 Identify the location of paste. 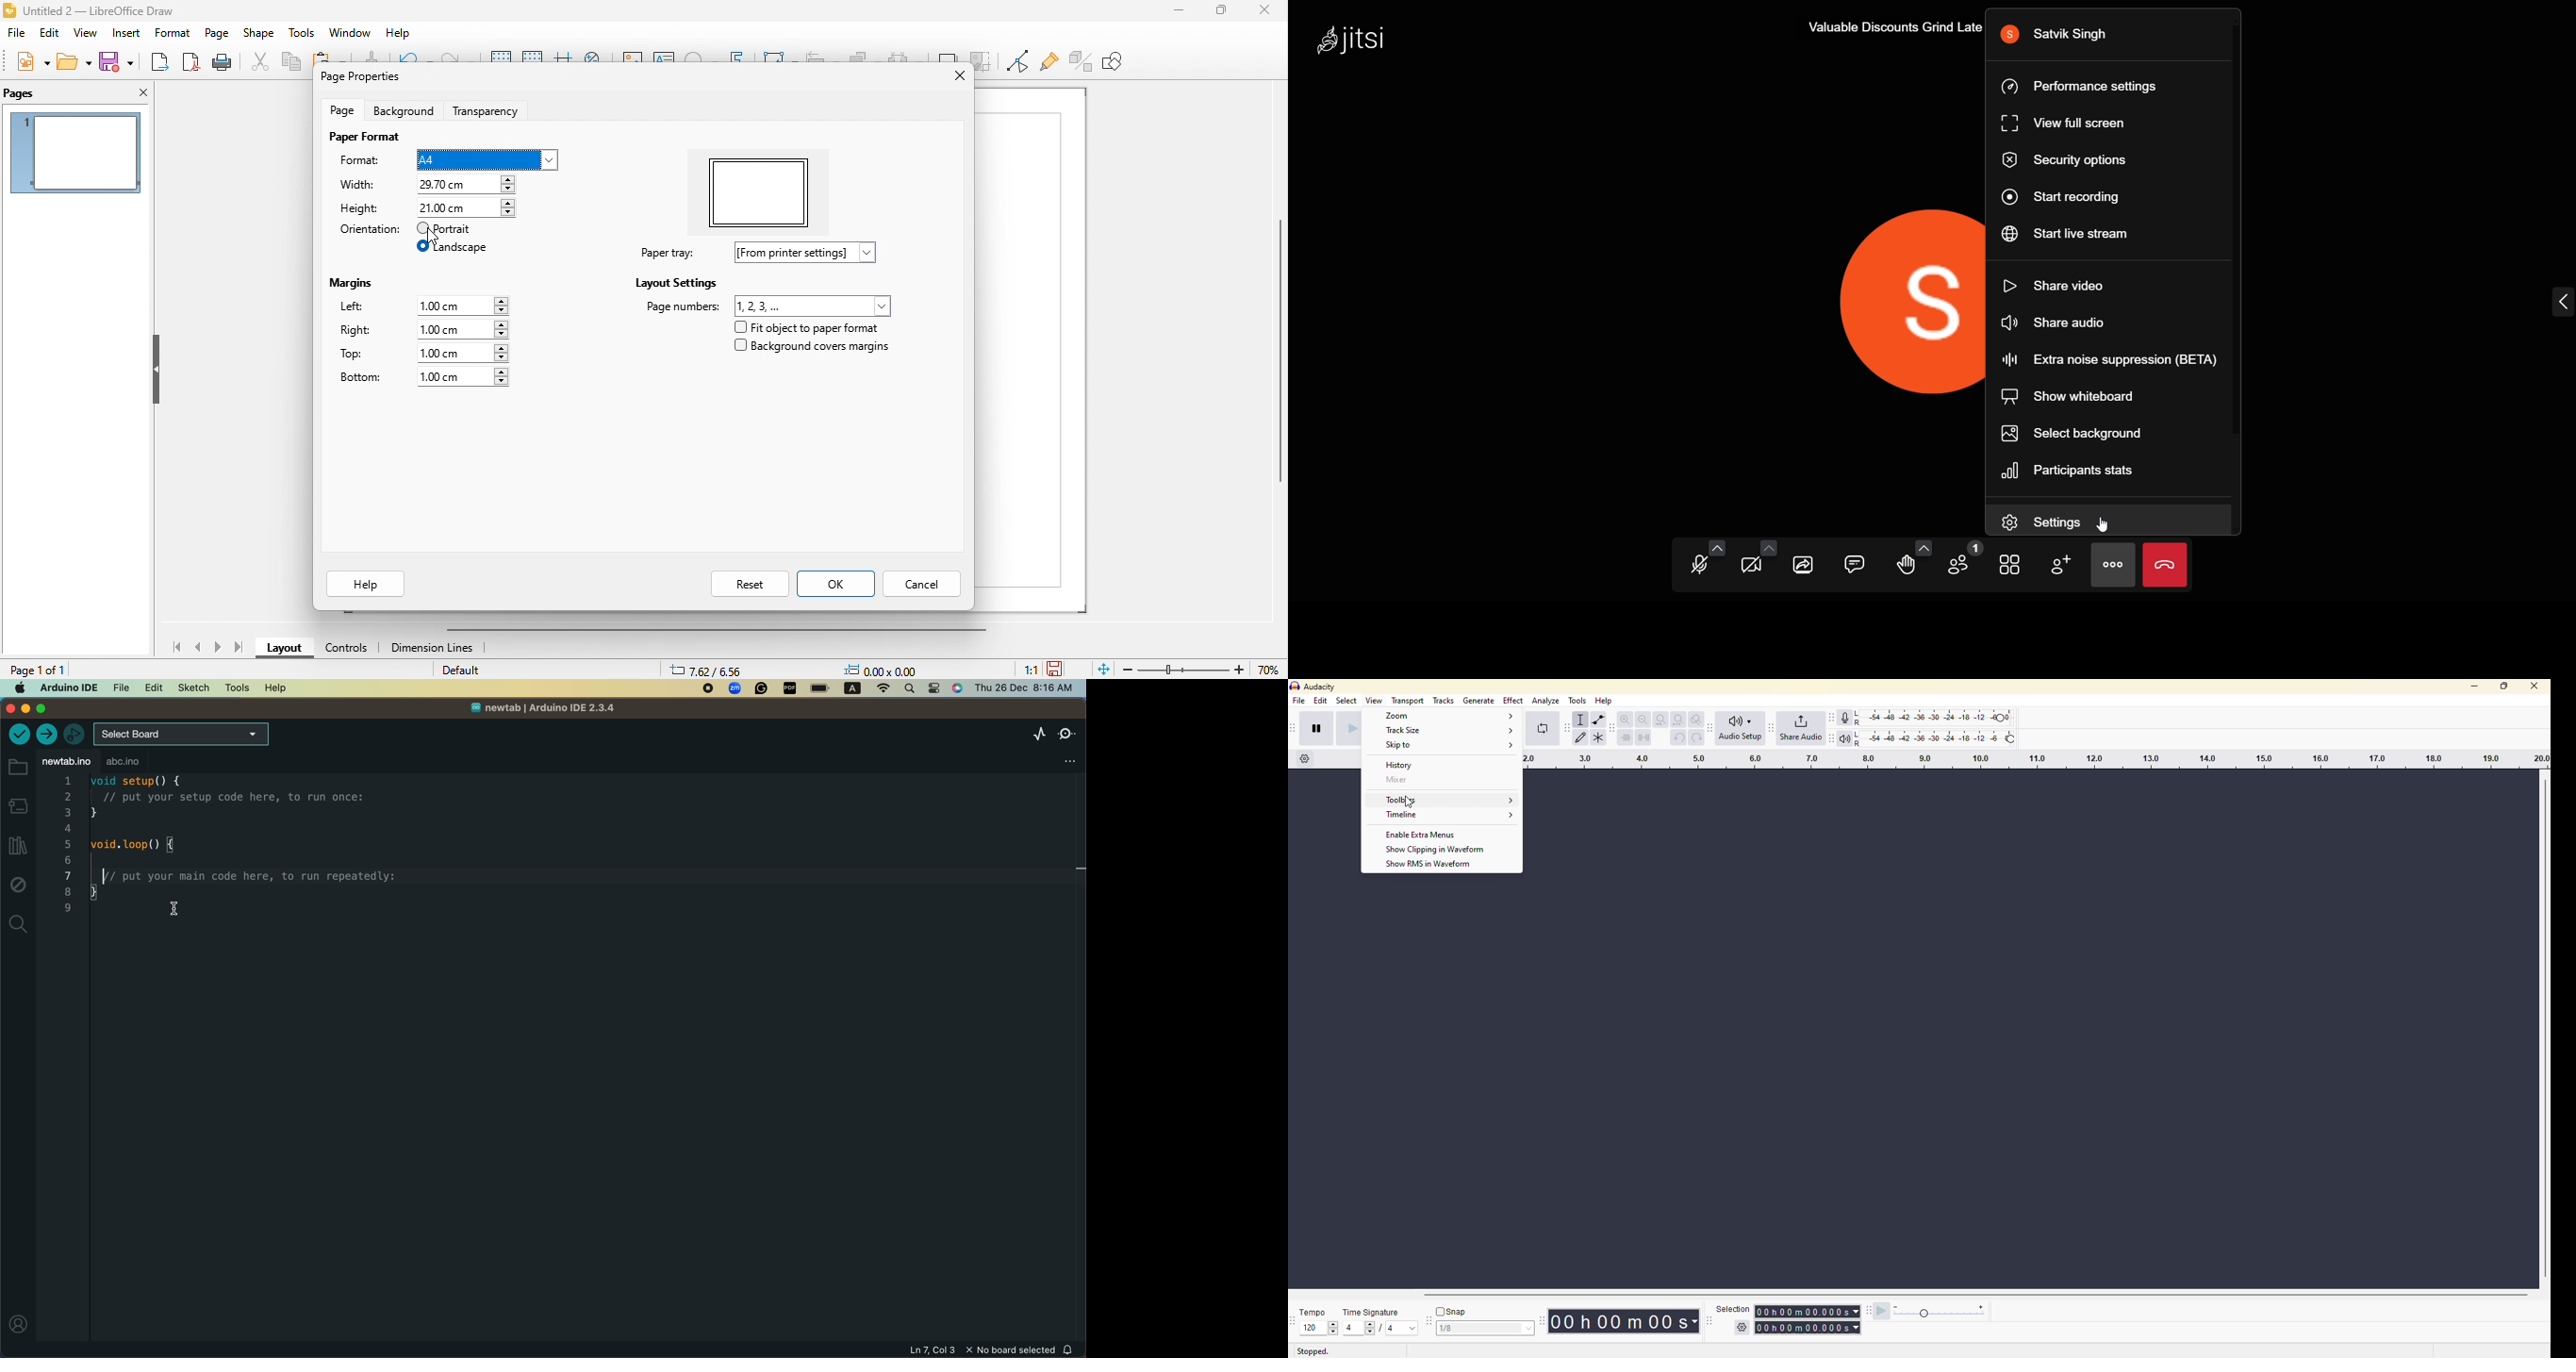
(327, 56).